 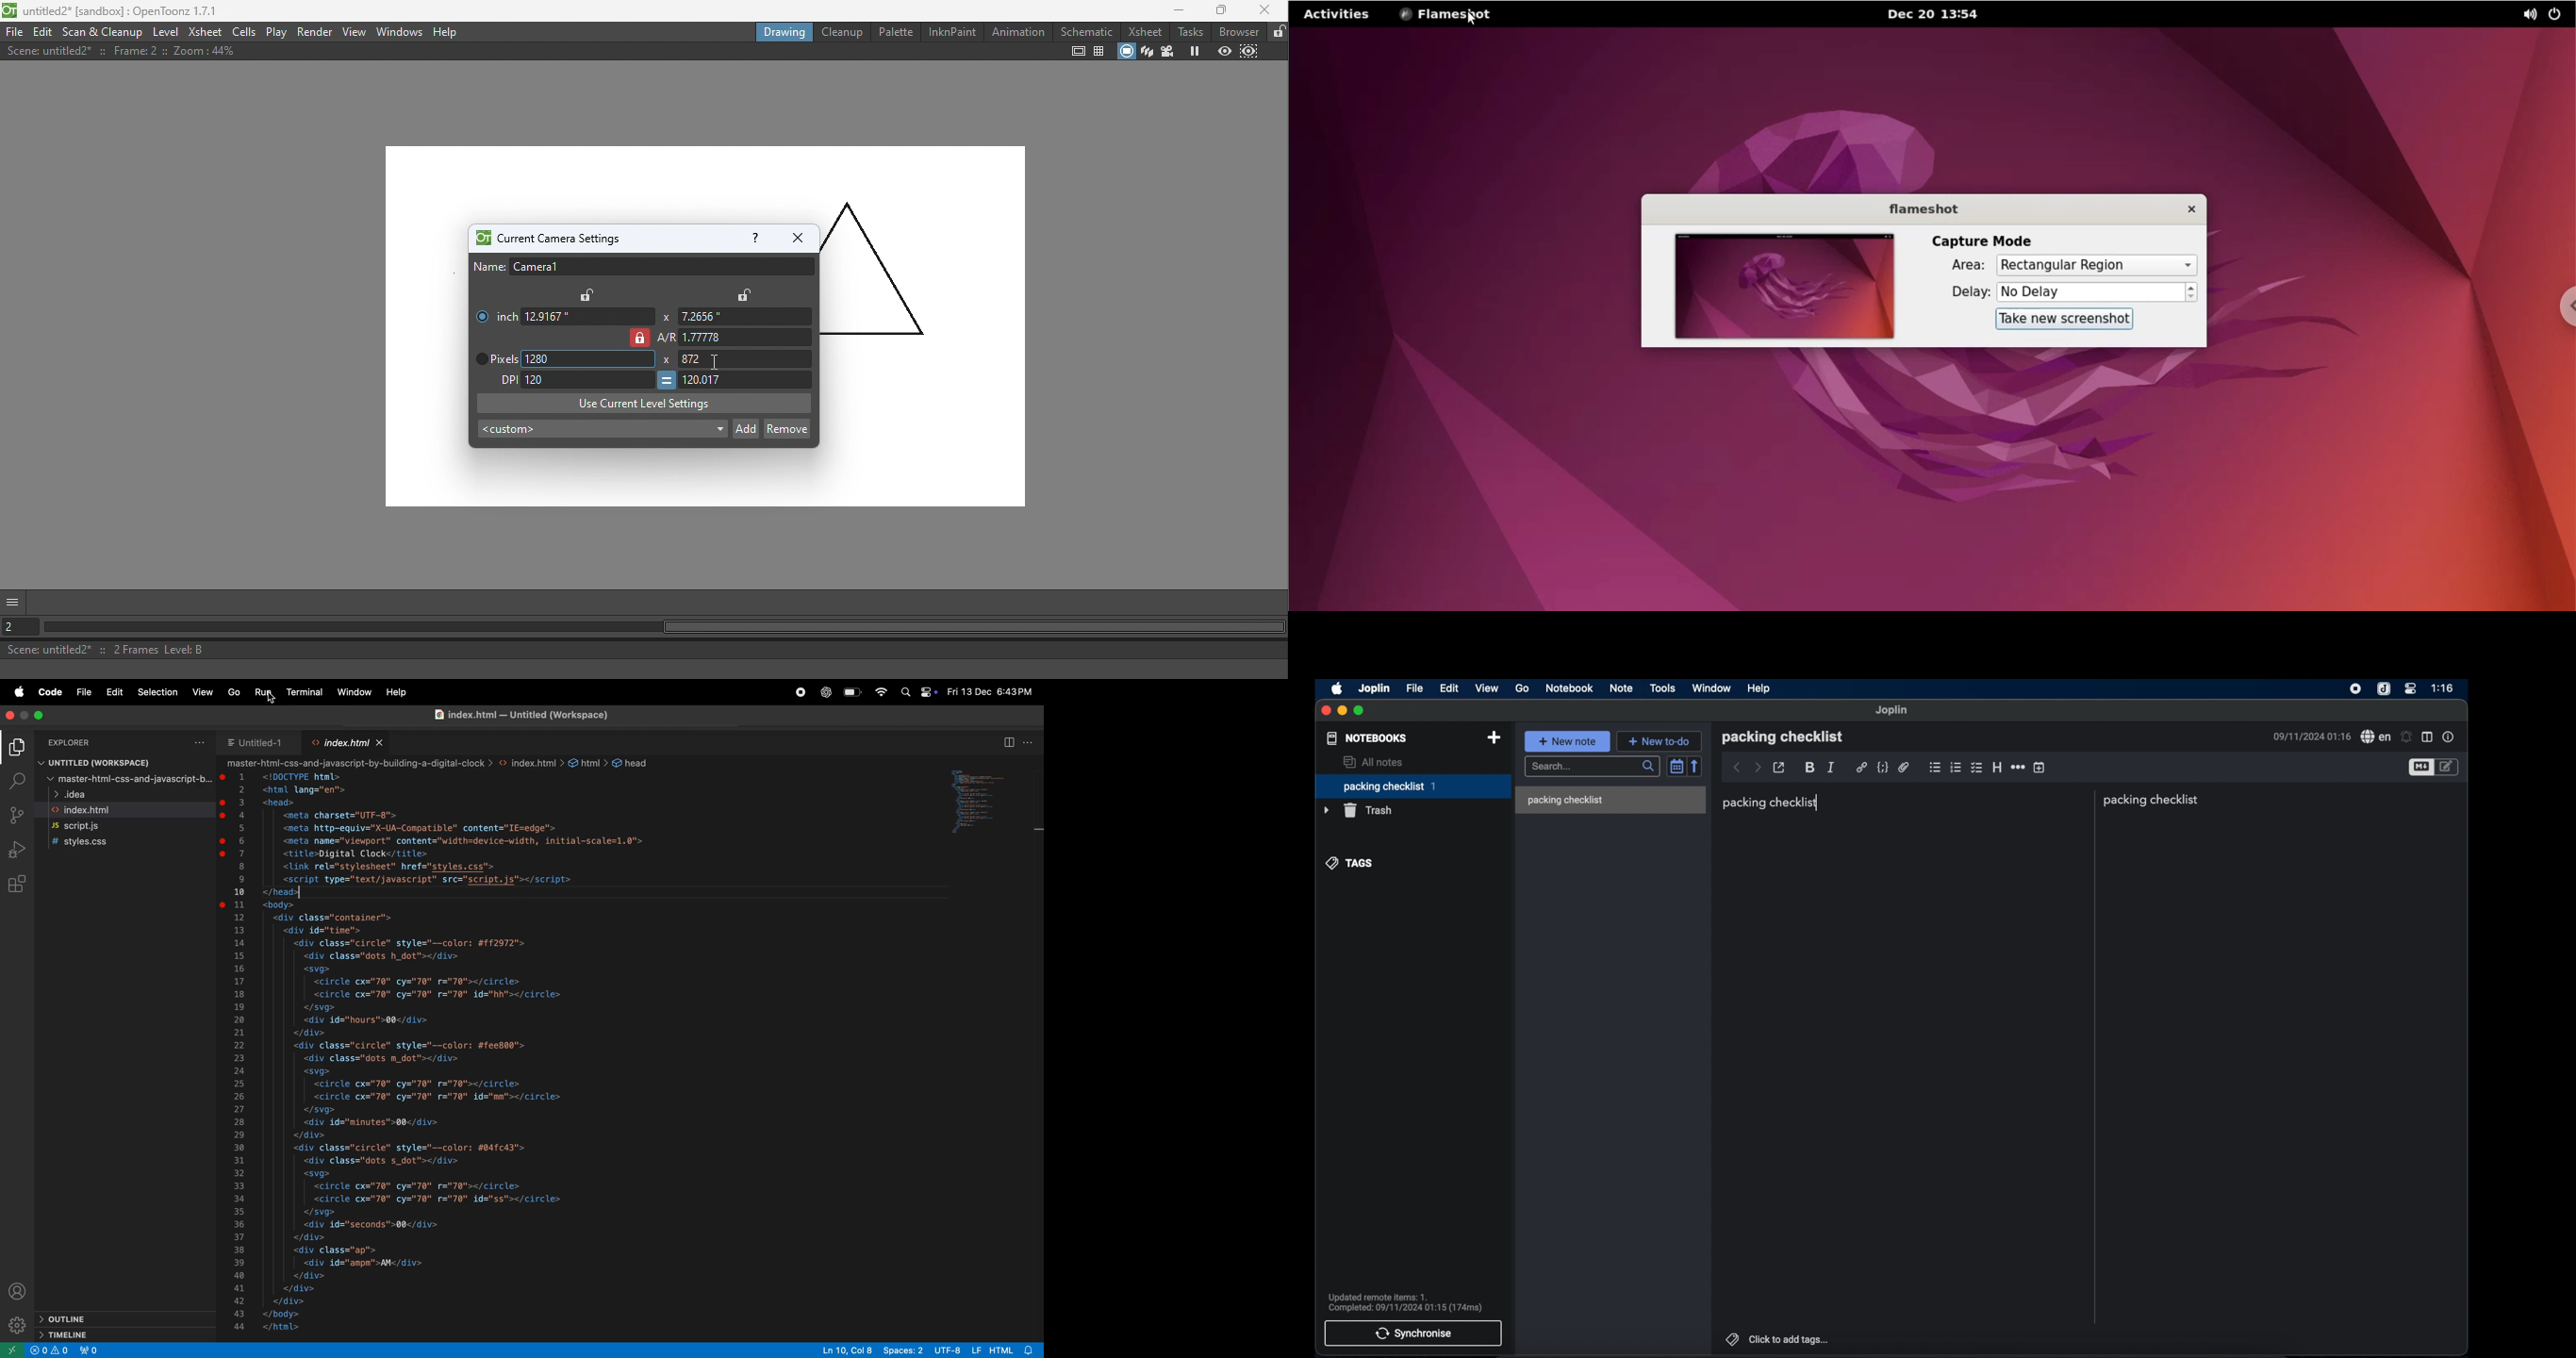 What do you see at coordinates (1407, 1300) in the screenshot?
I see `Updated remote items: 1.
Completed: 09/11/2024 01:15 (174ms)` at bounding box center [1407, 1300].